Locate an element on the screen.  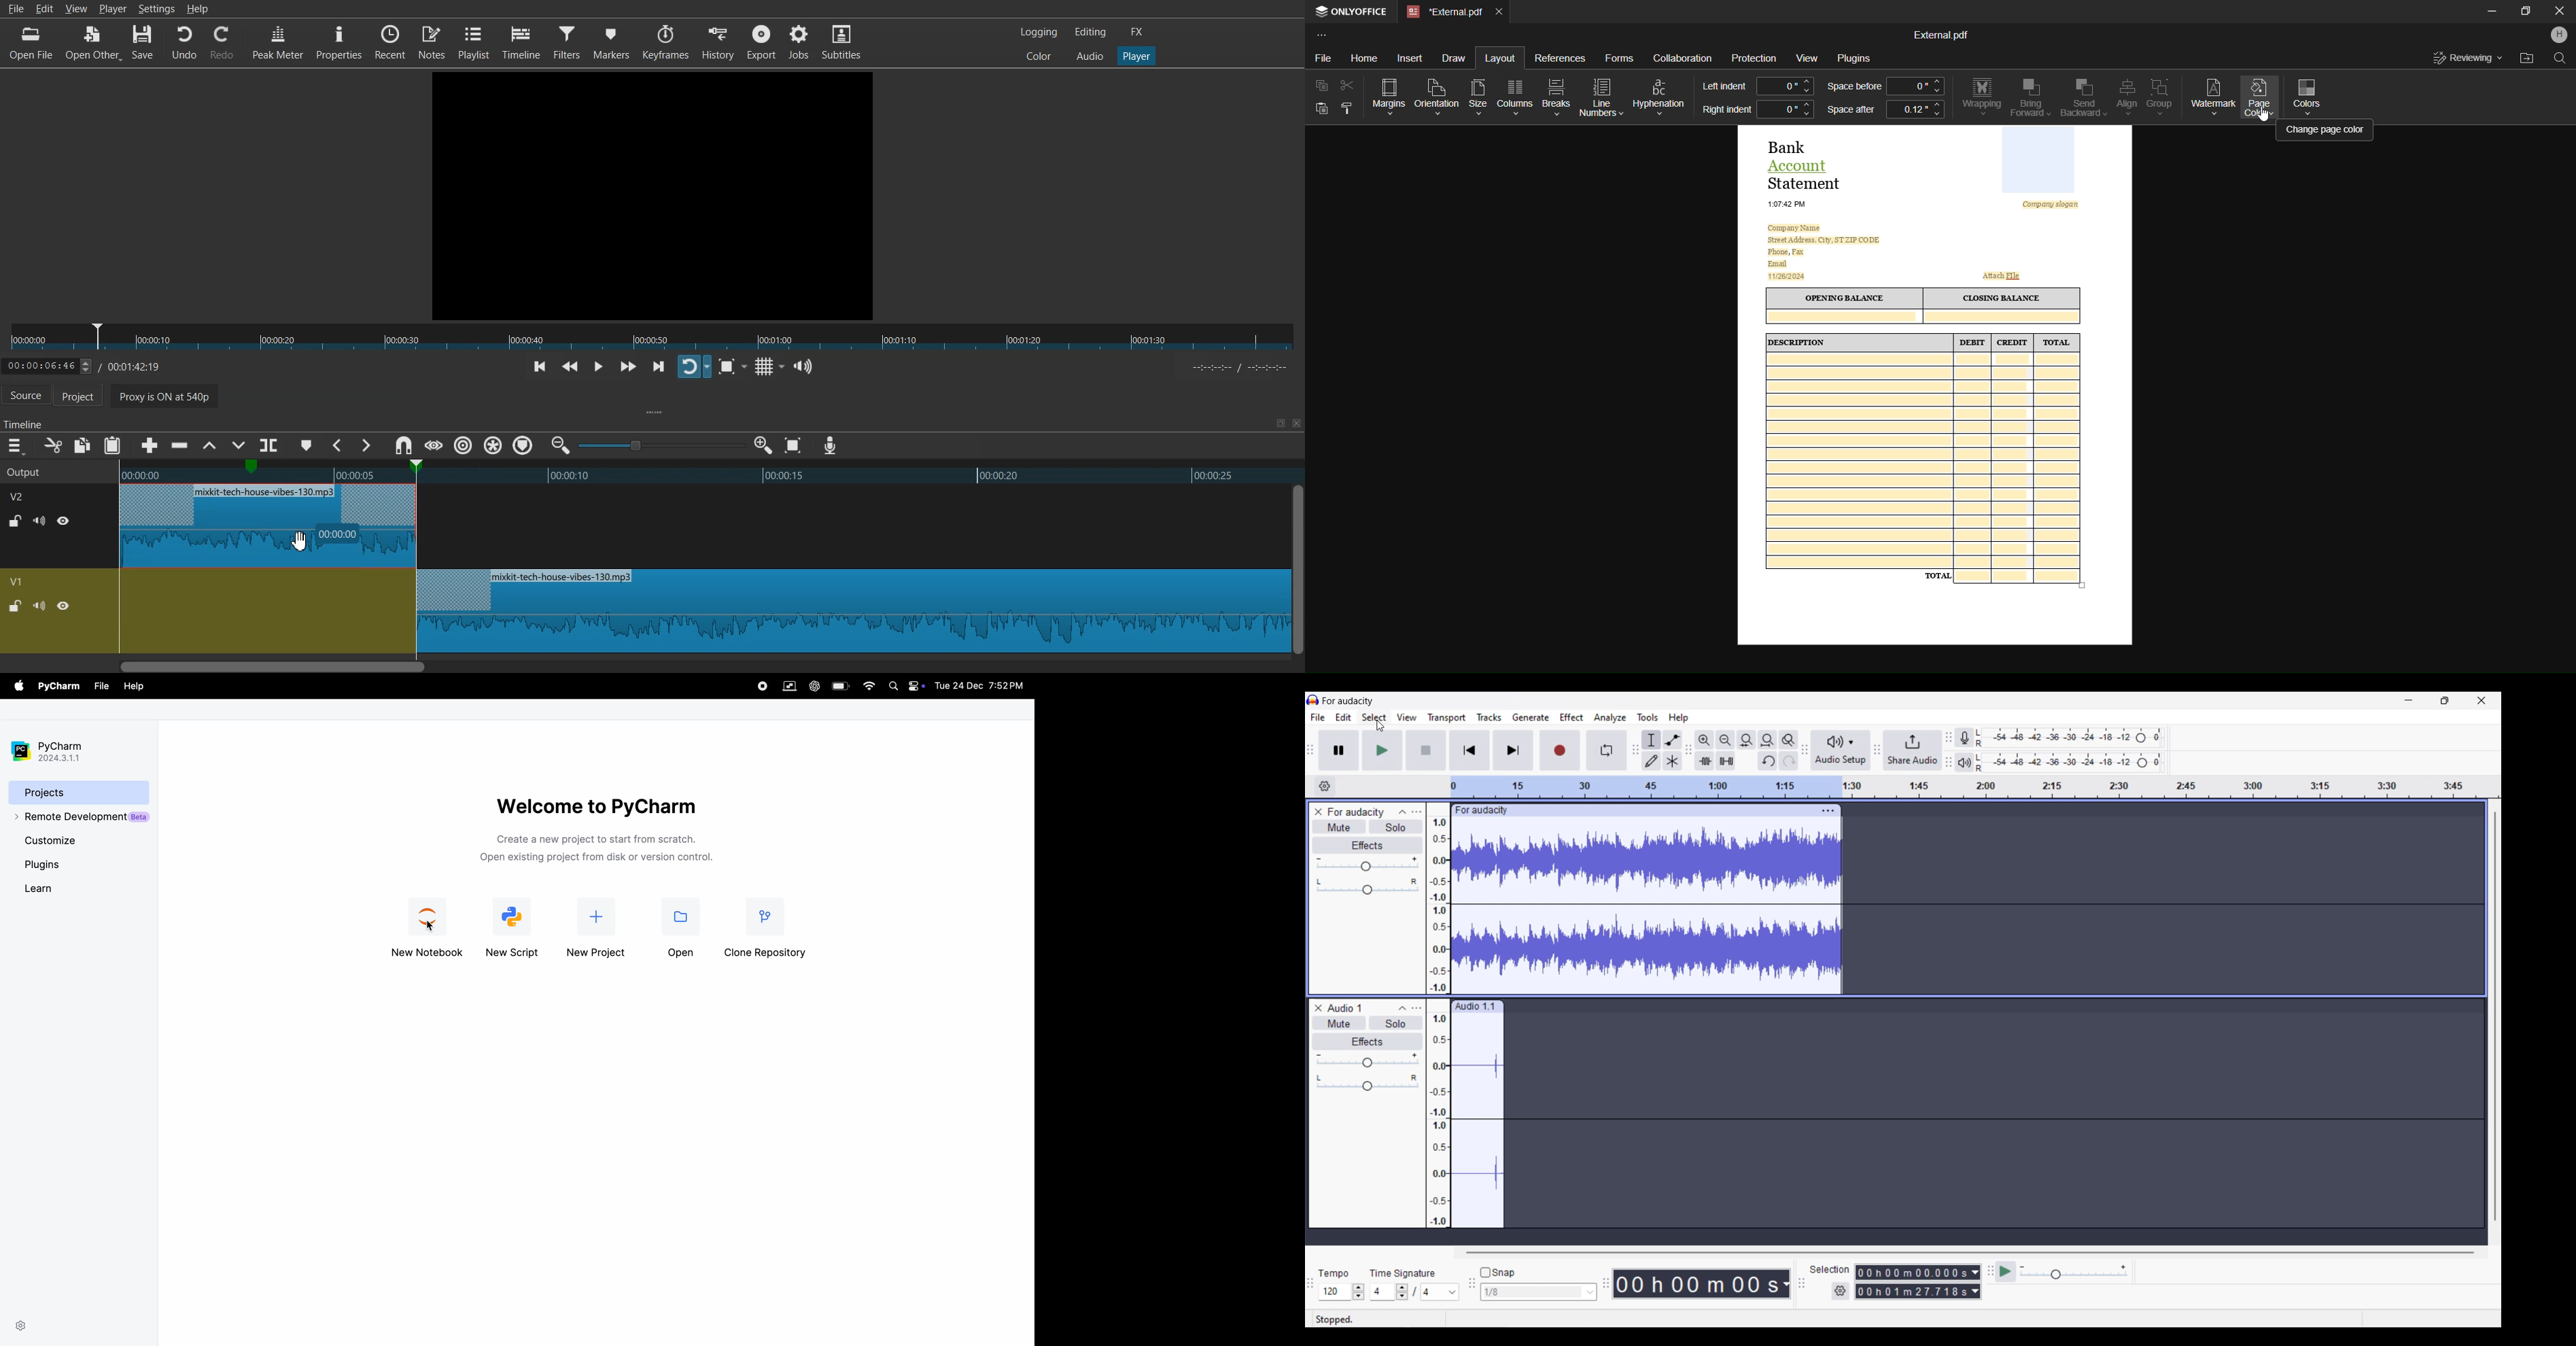
stopped is located at coordinates (1352, 1319).